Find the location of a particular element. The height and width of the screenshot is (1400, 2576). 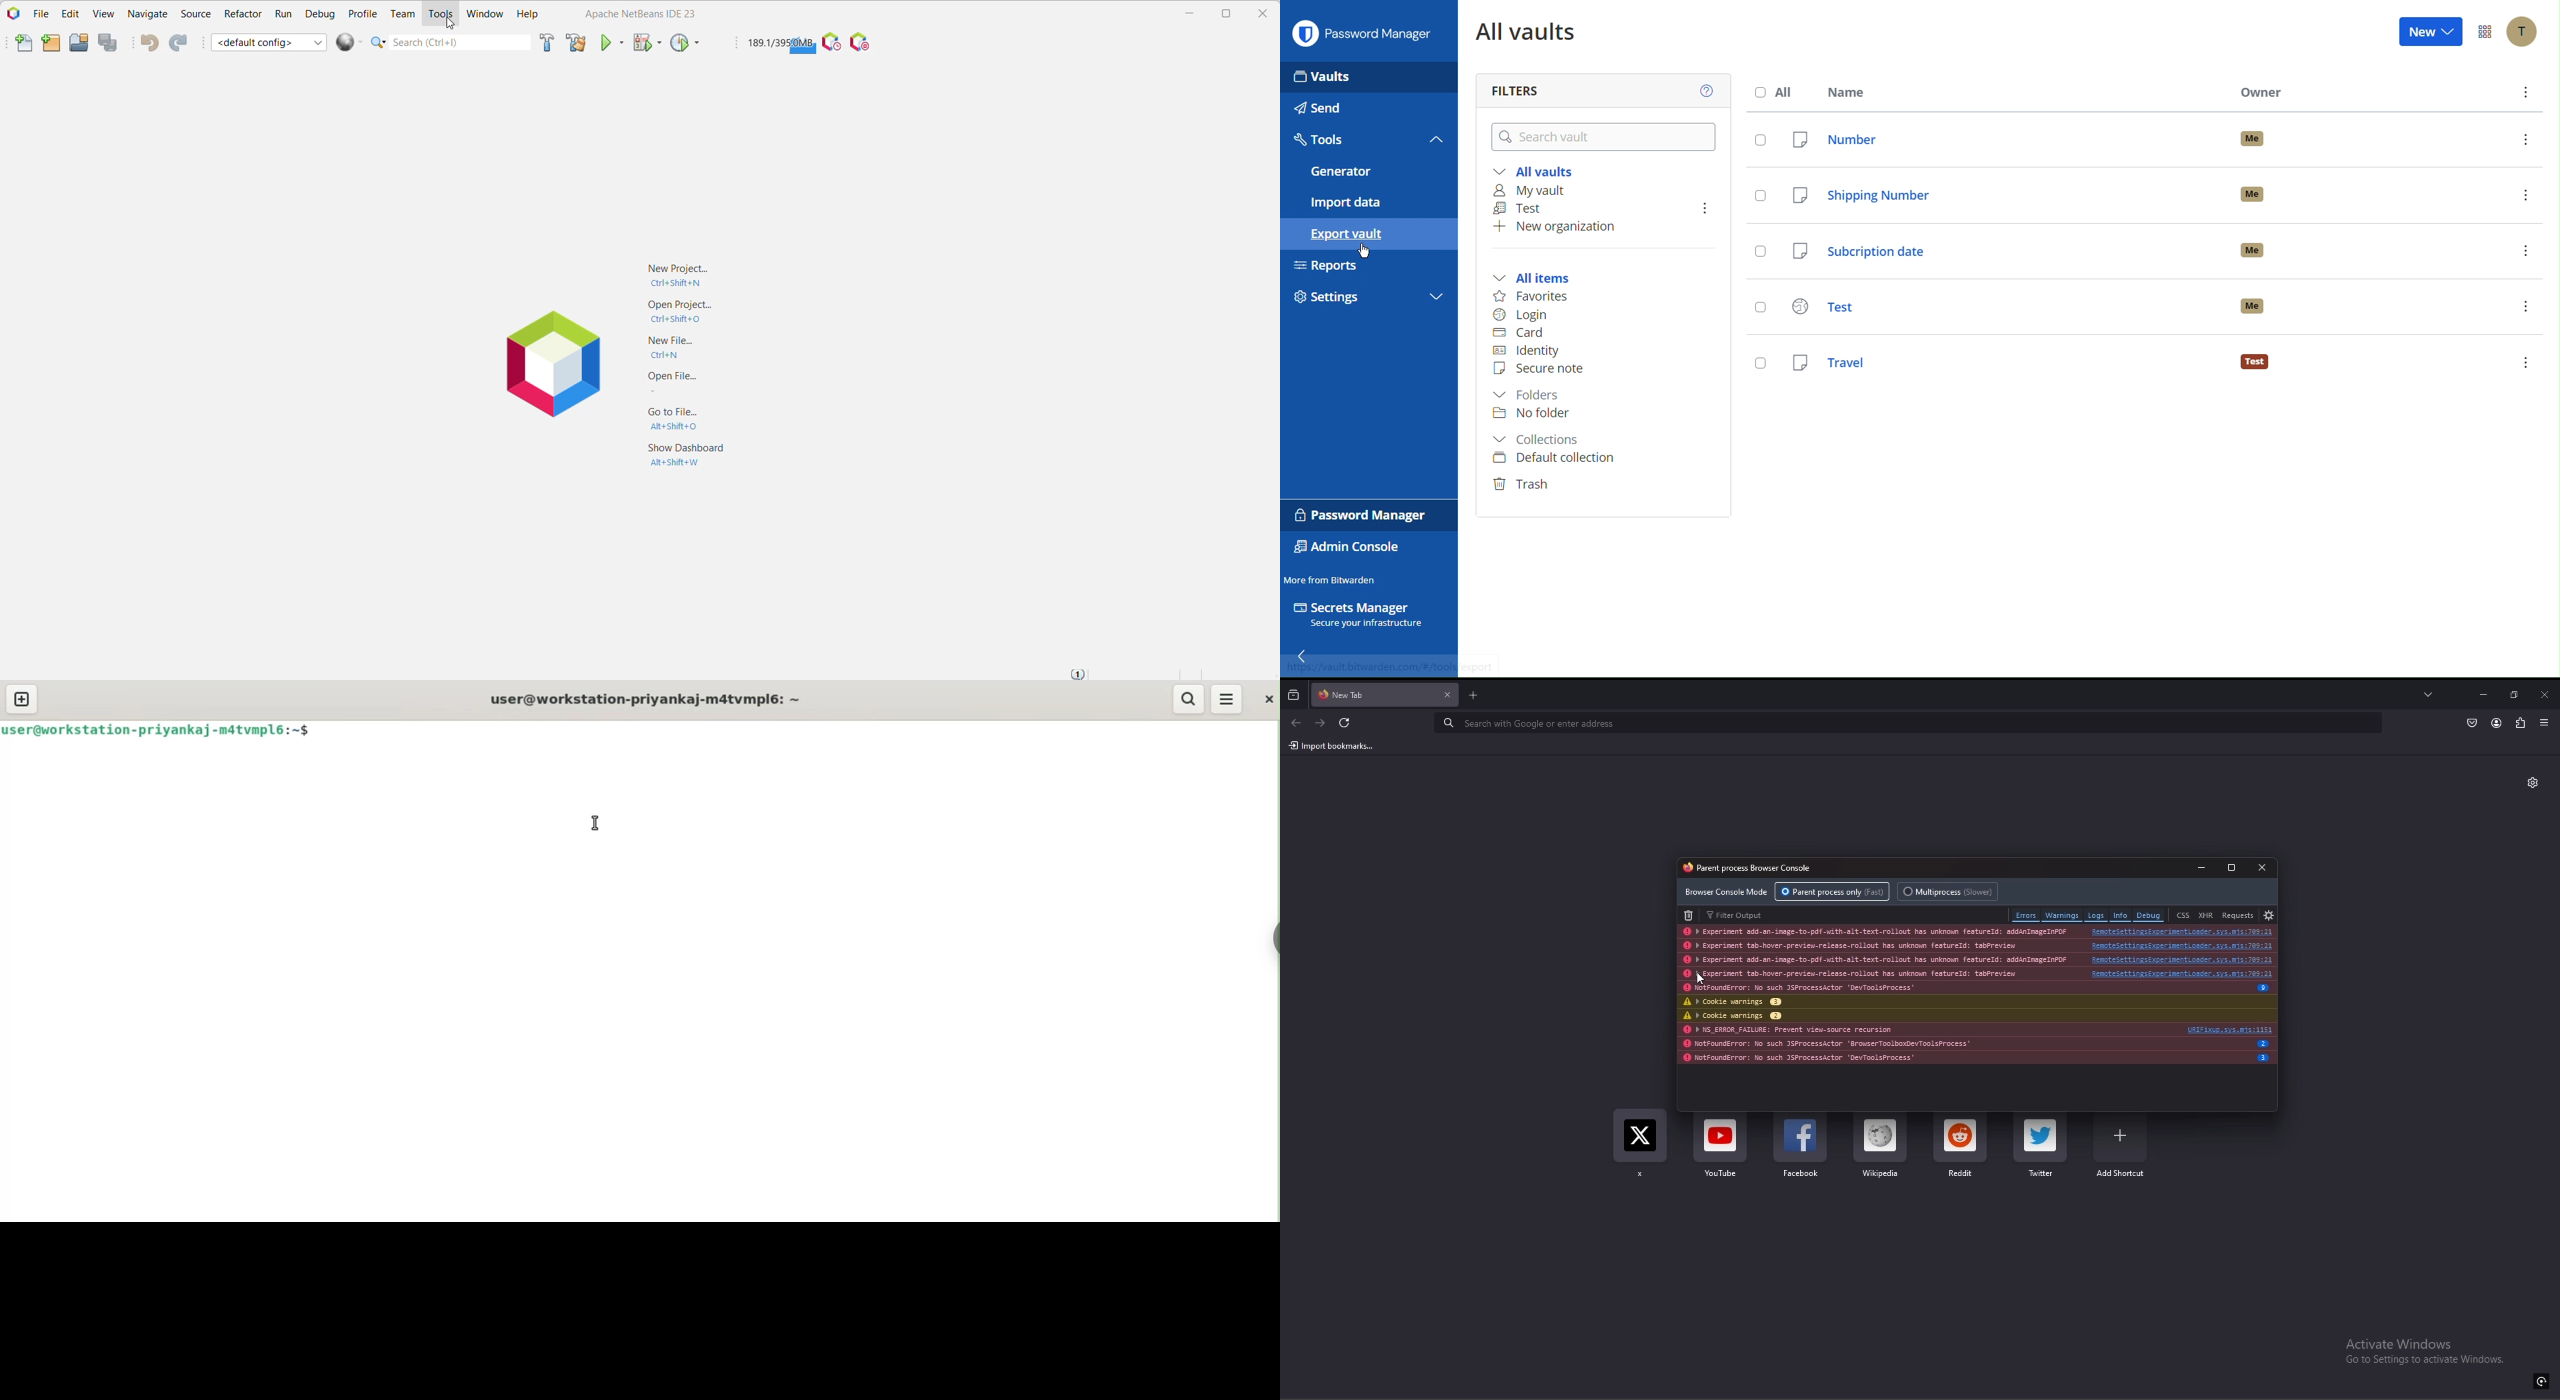

requests is located at coordinates (2239, 914).